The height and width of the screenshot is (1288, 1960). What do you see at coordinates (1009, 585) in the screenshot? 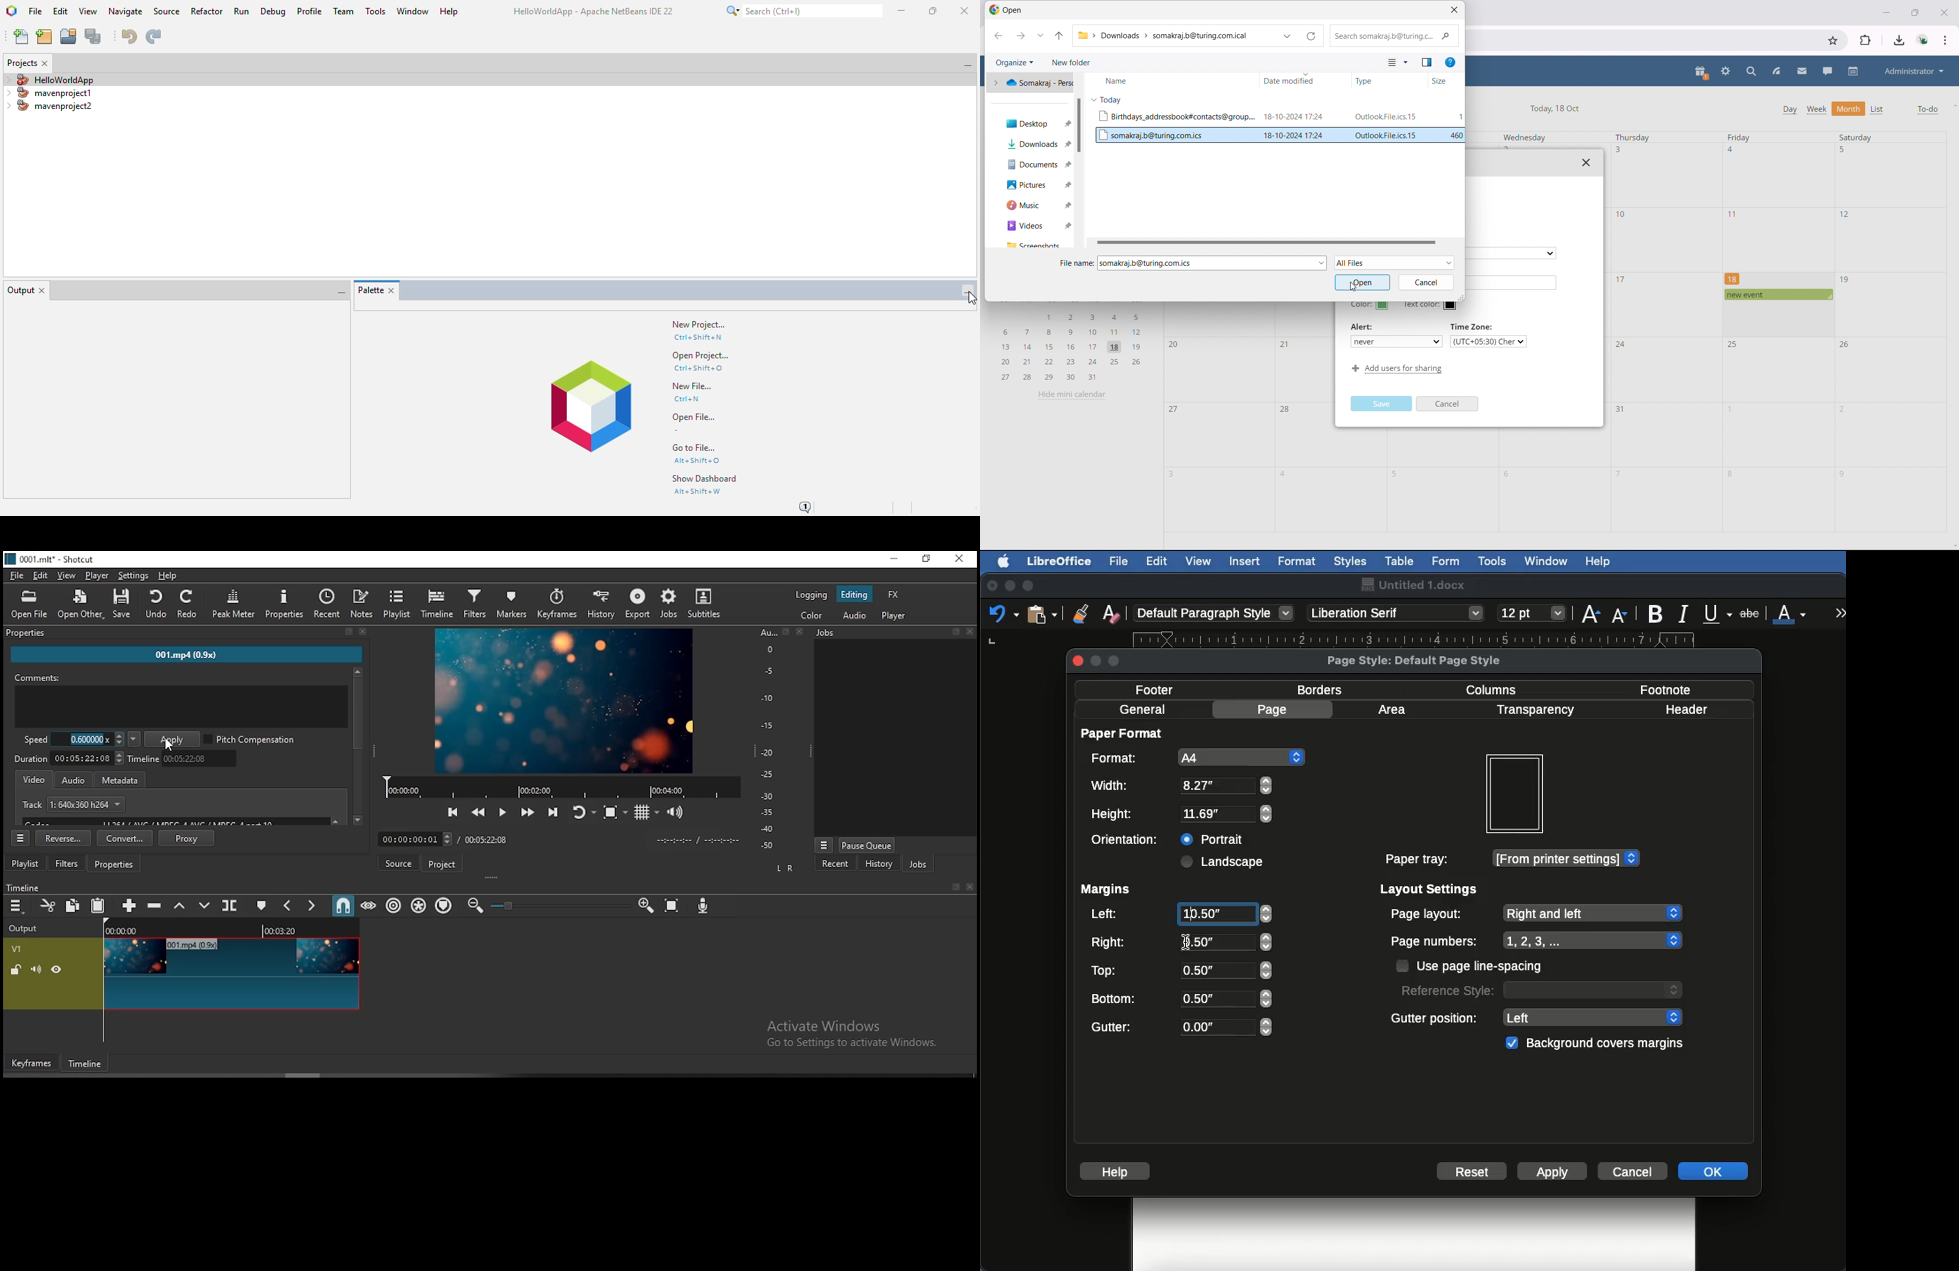
I see `Minimize` at bounding box center [1009, 585].